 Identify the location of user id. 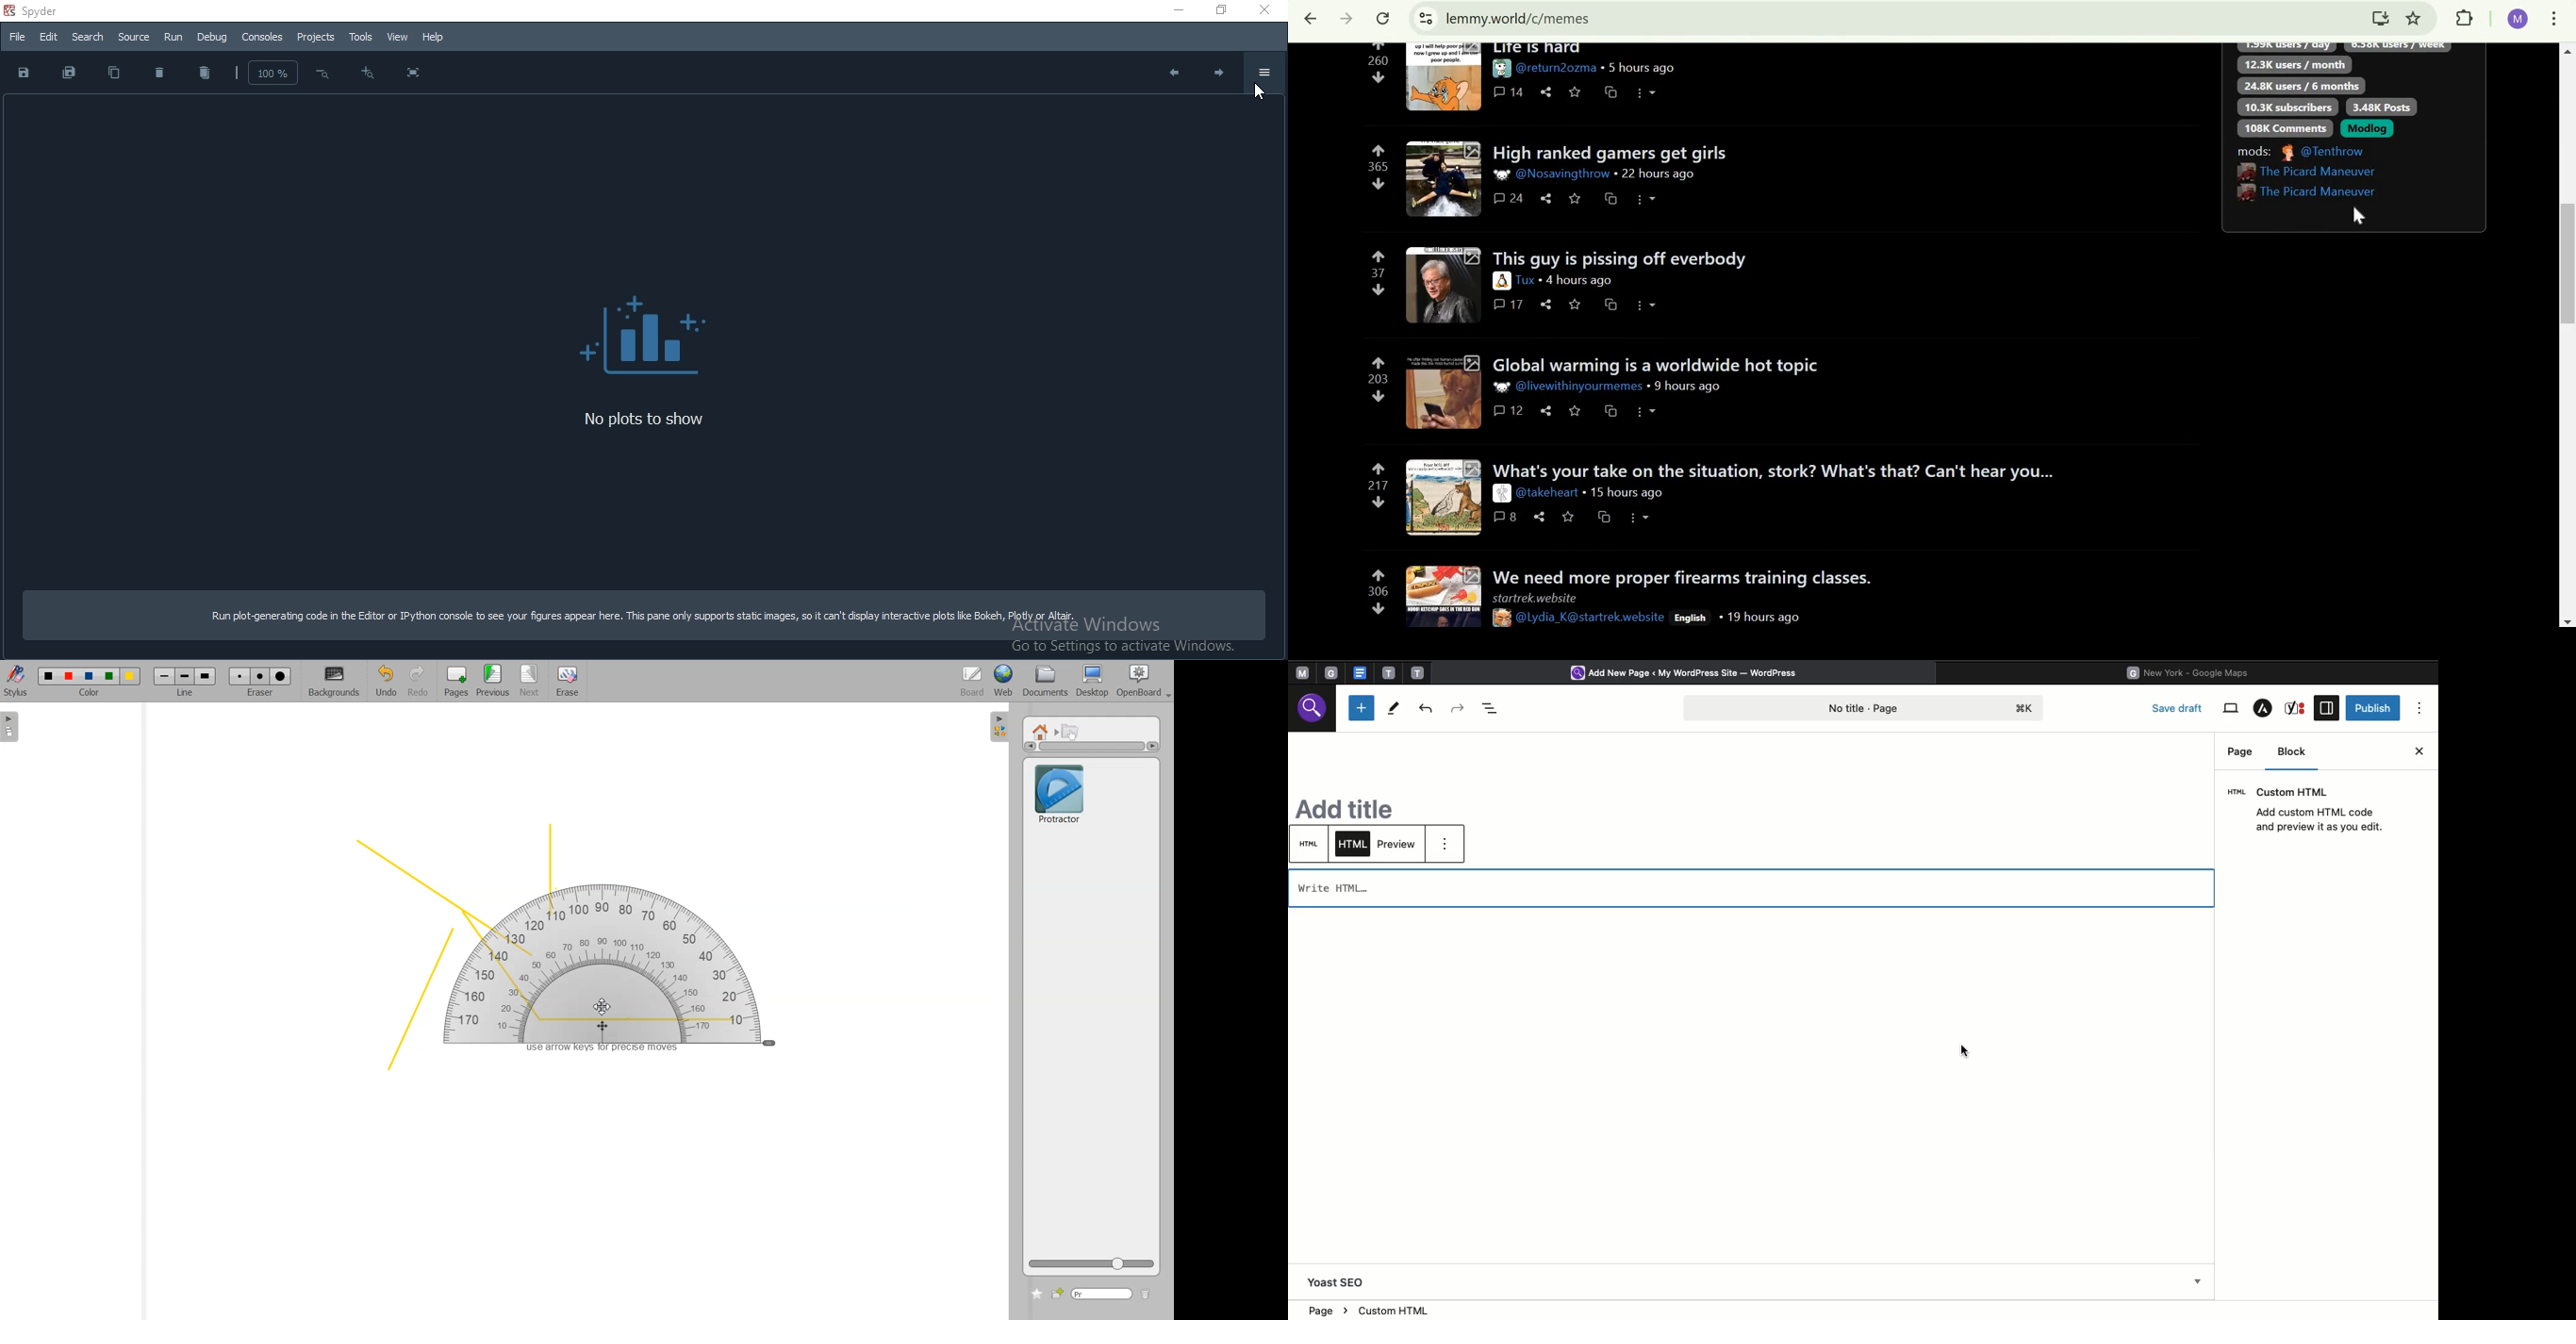
(1579, 387).